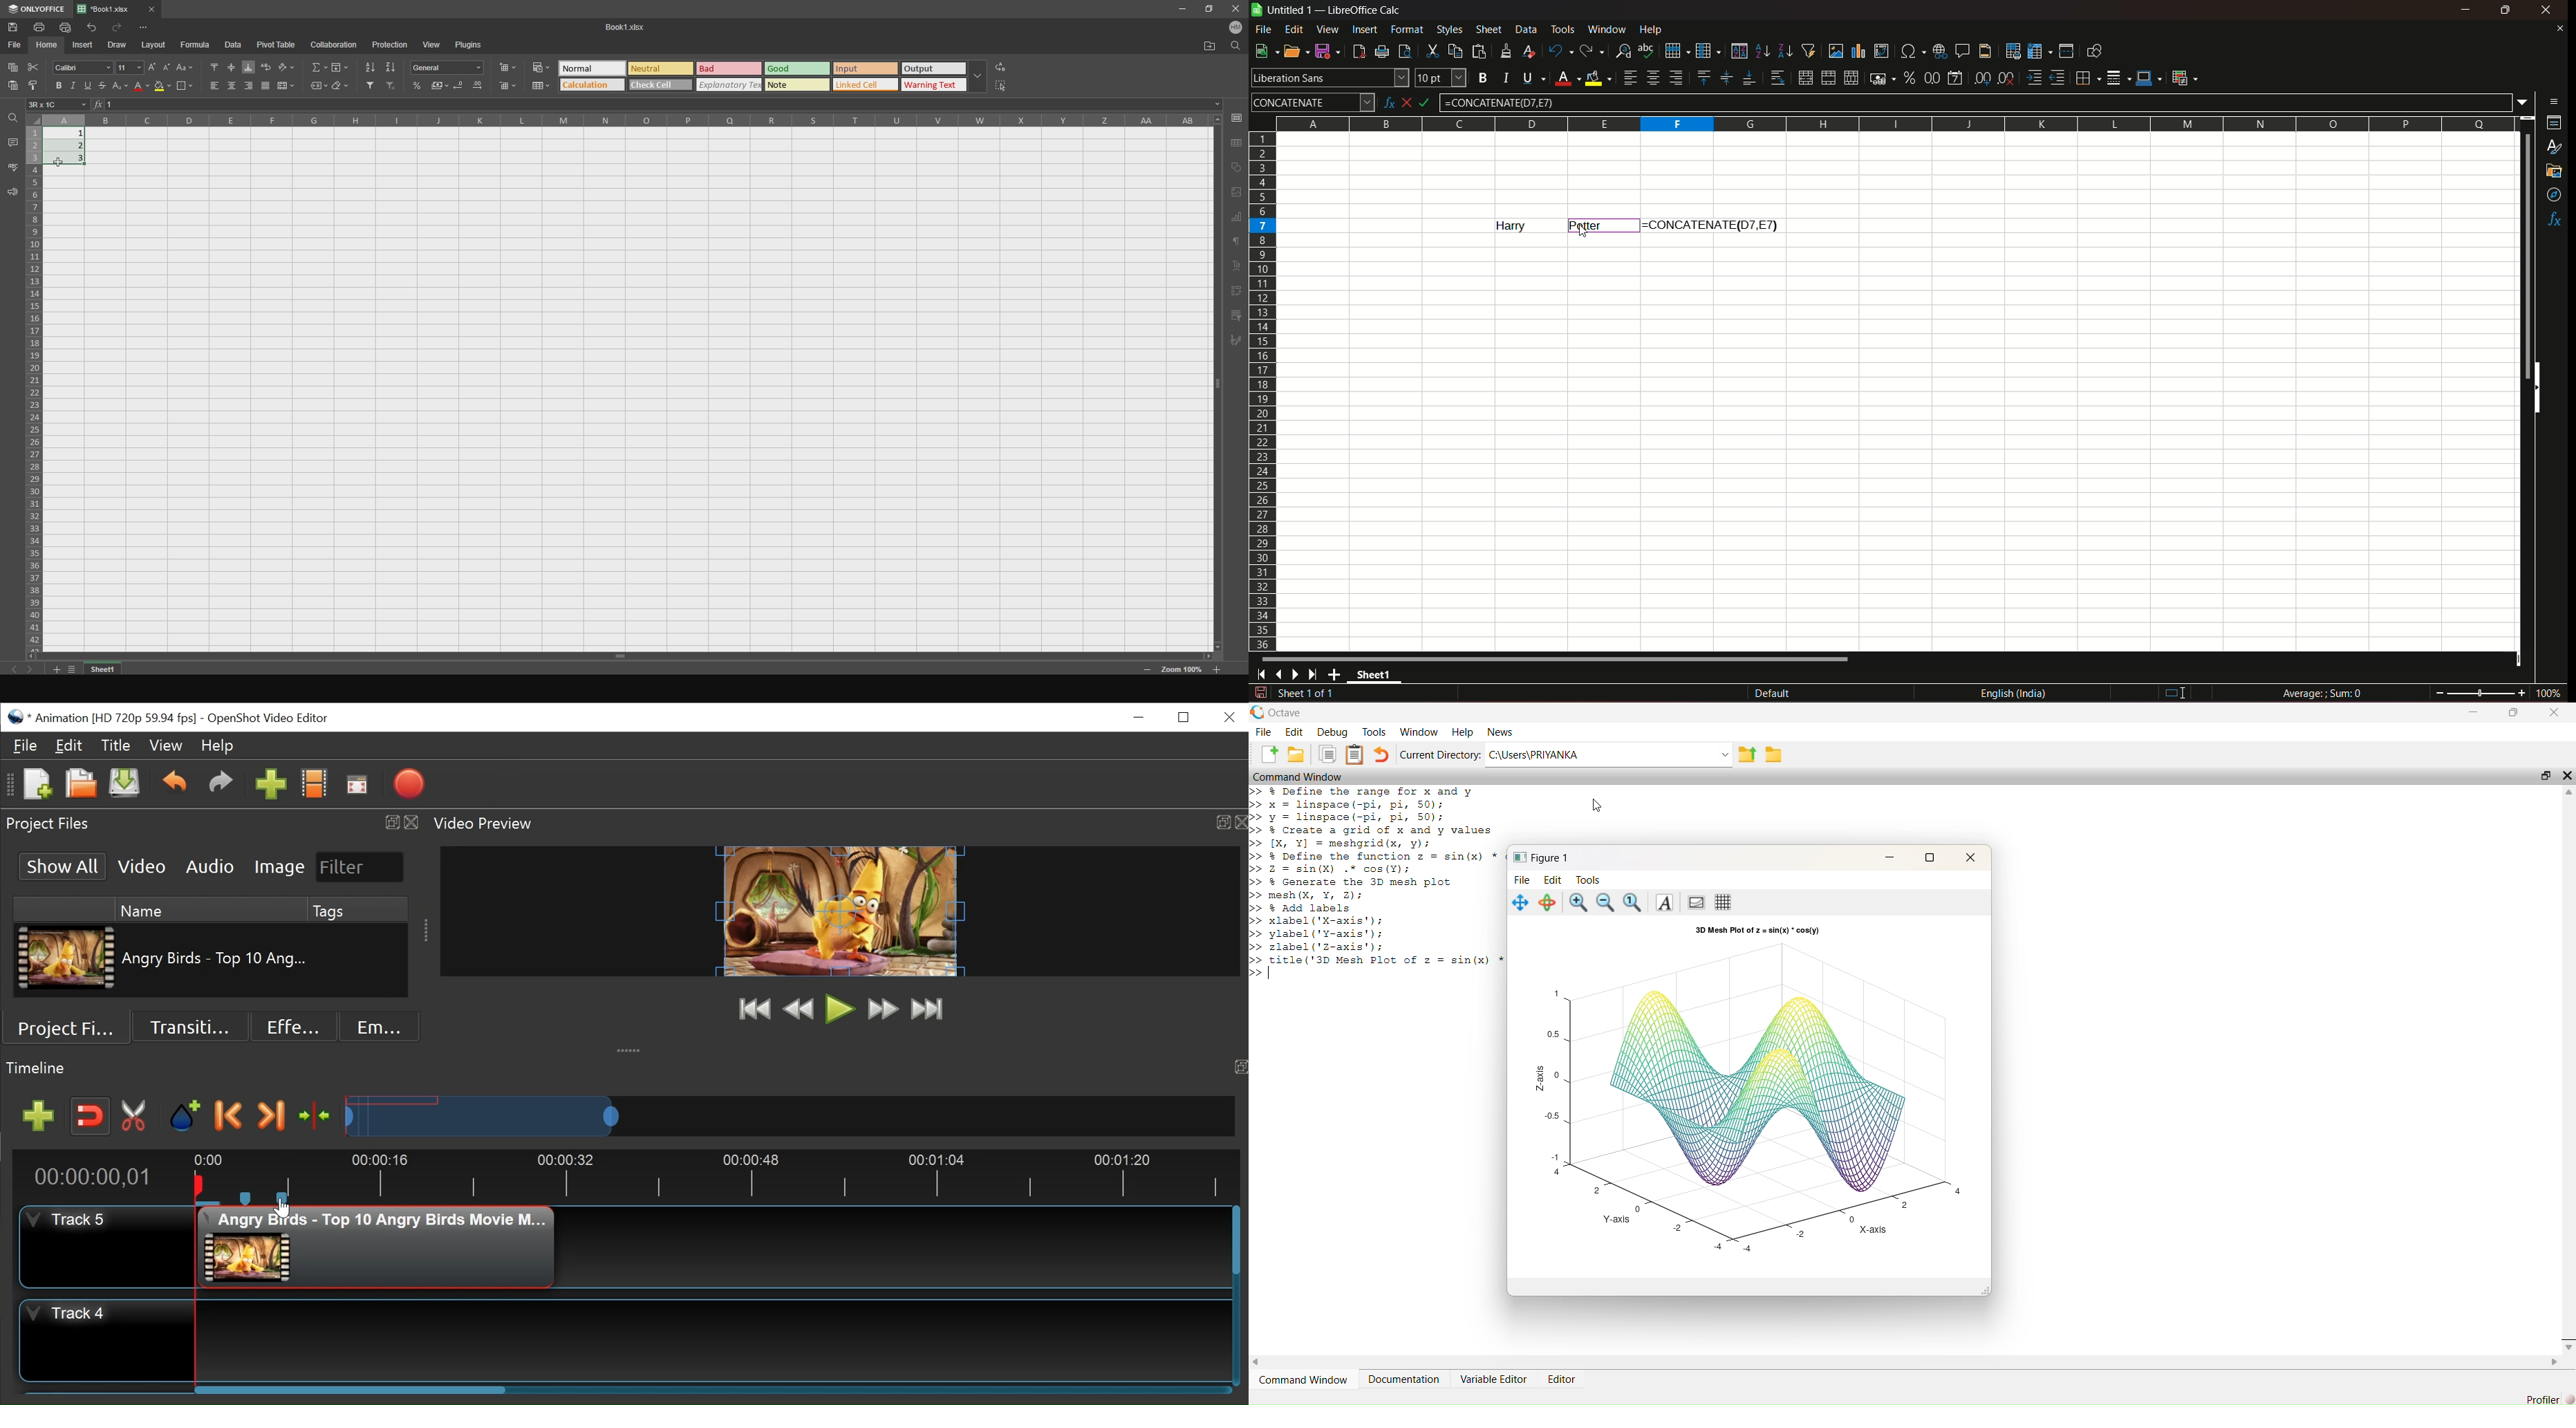  I want to click on sheet name, so click(1378, 677).